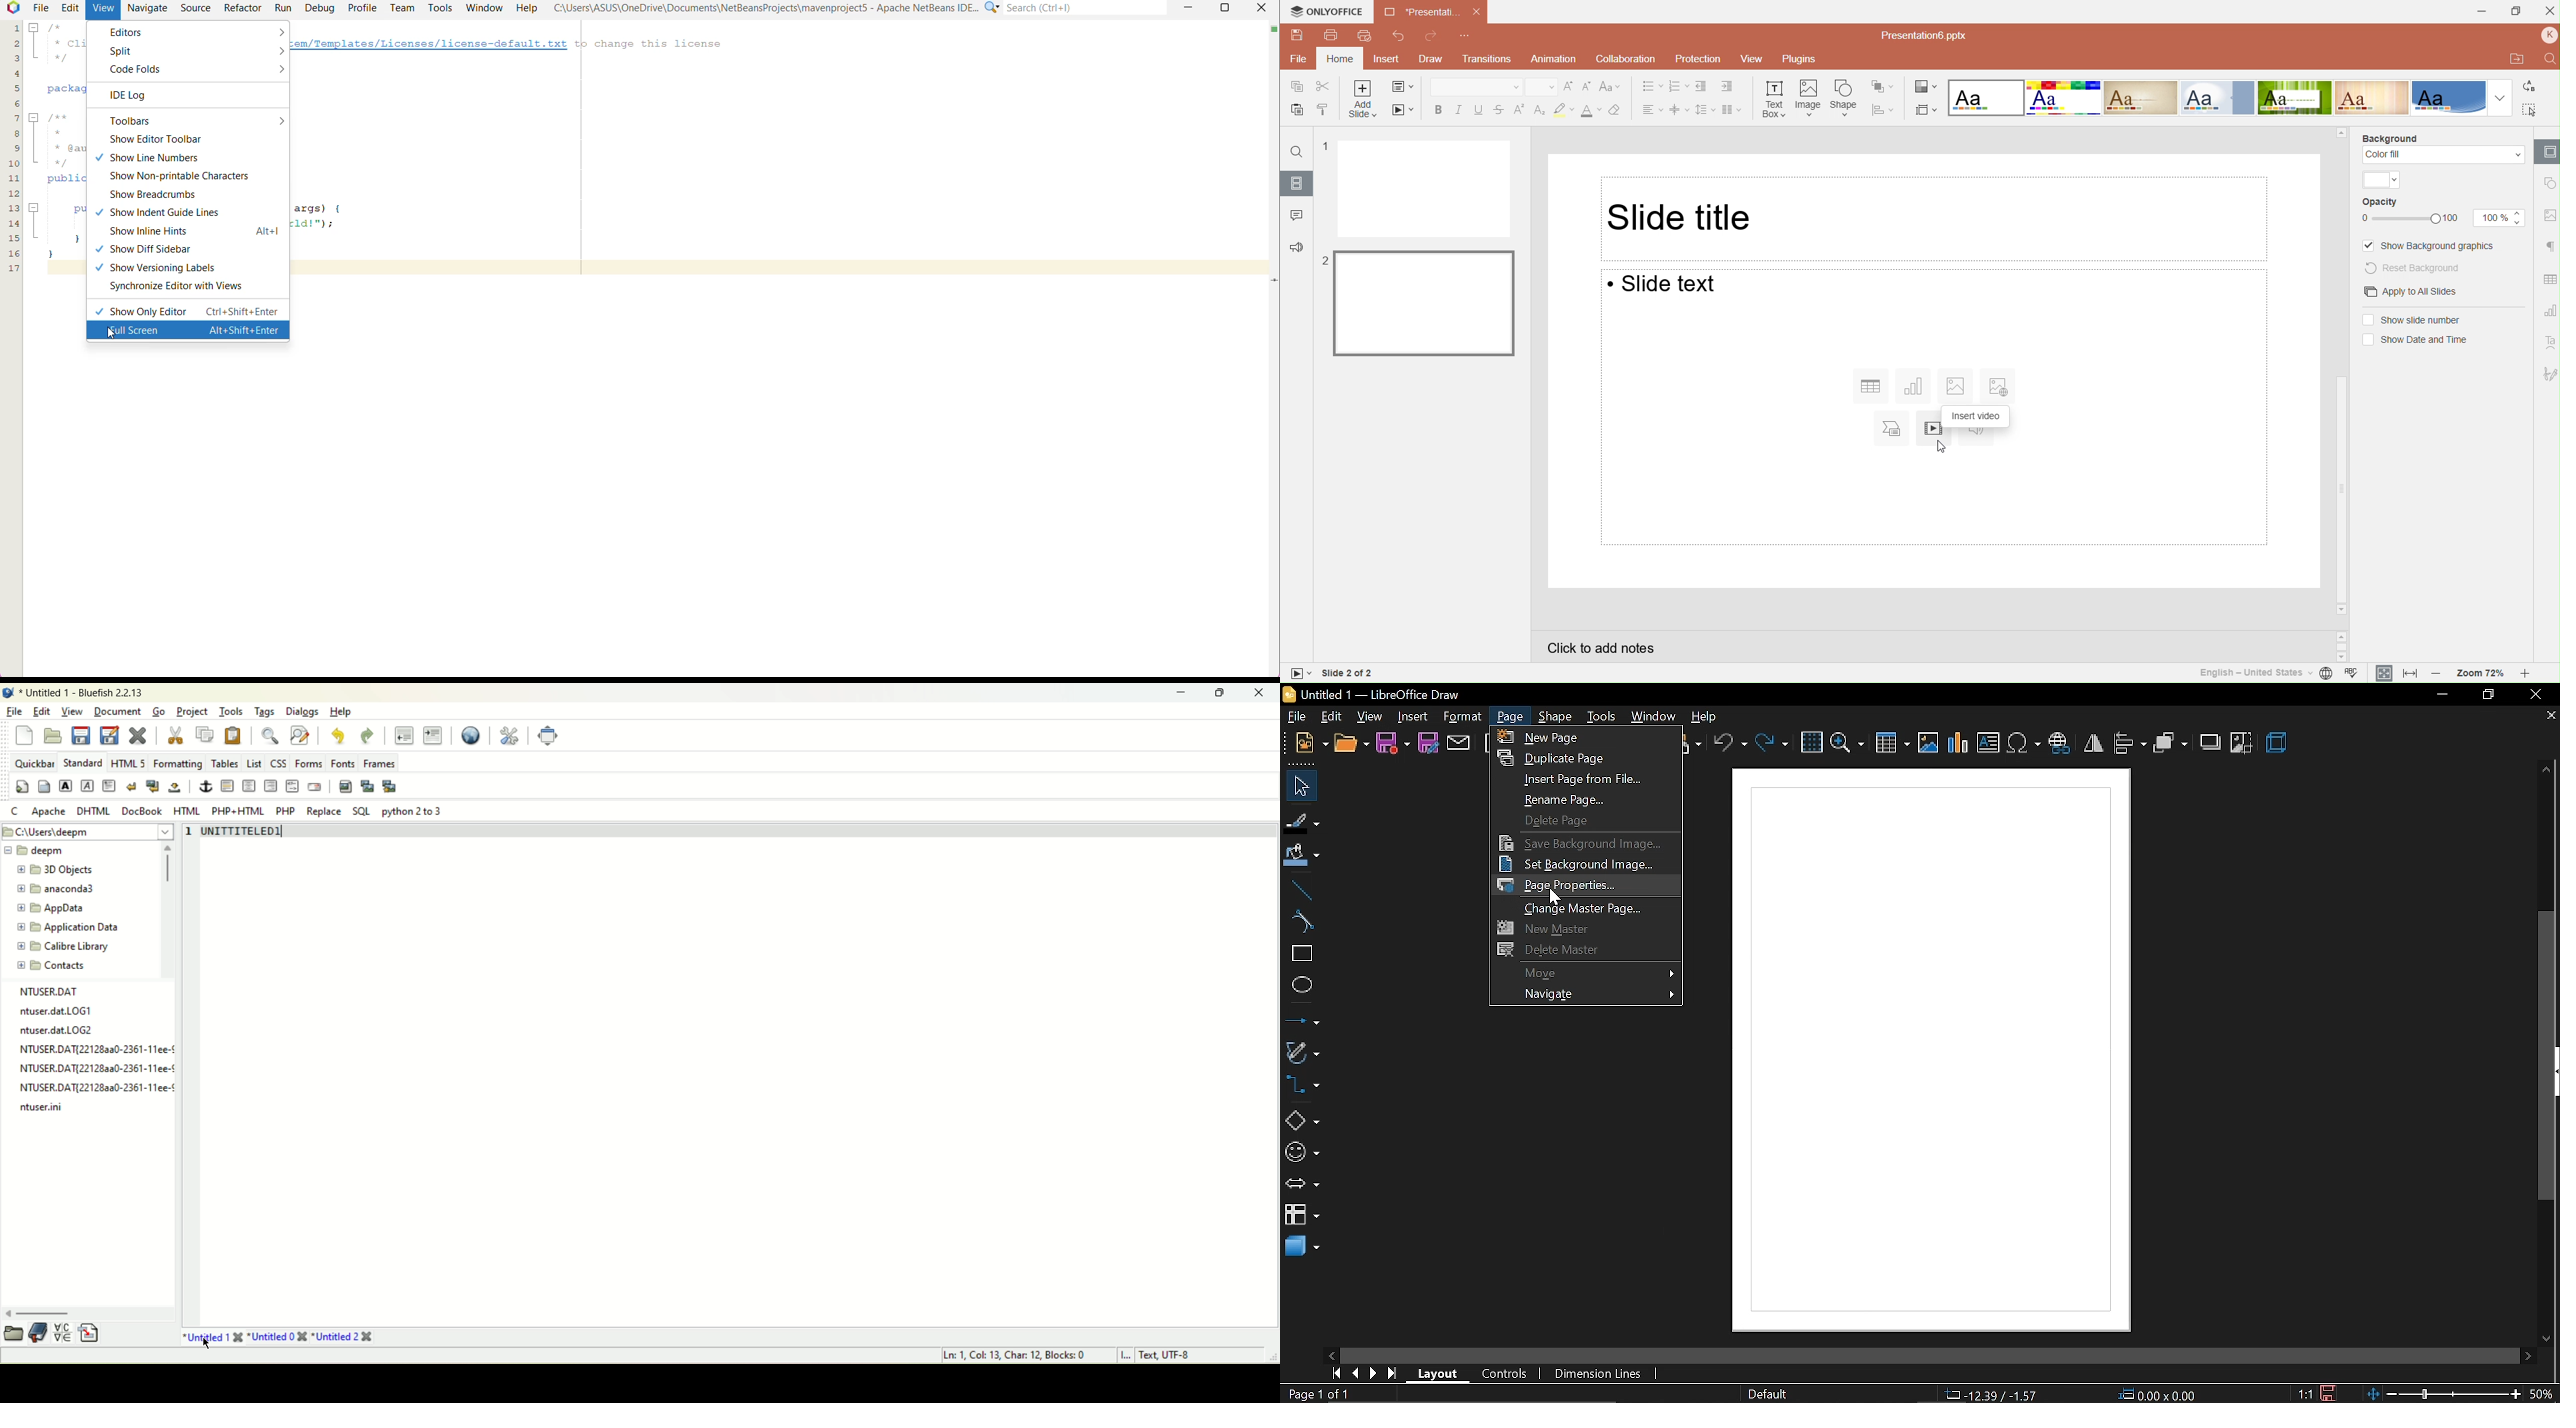 This screenshot has width=2576, height=1428. What do you see at coordinates (433, 734) in the screenshot?
I see `indent ` at bounding box center [433, 734].